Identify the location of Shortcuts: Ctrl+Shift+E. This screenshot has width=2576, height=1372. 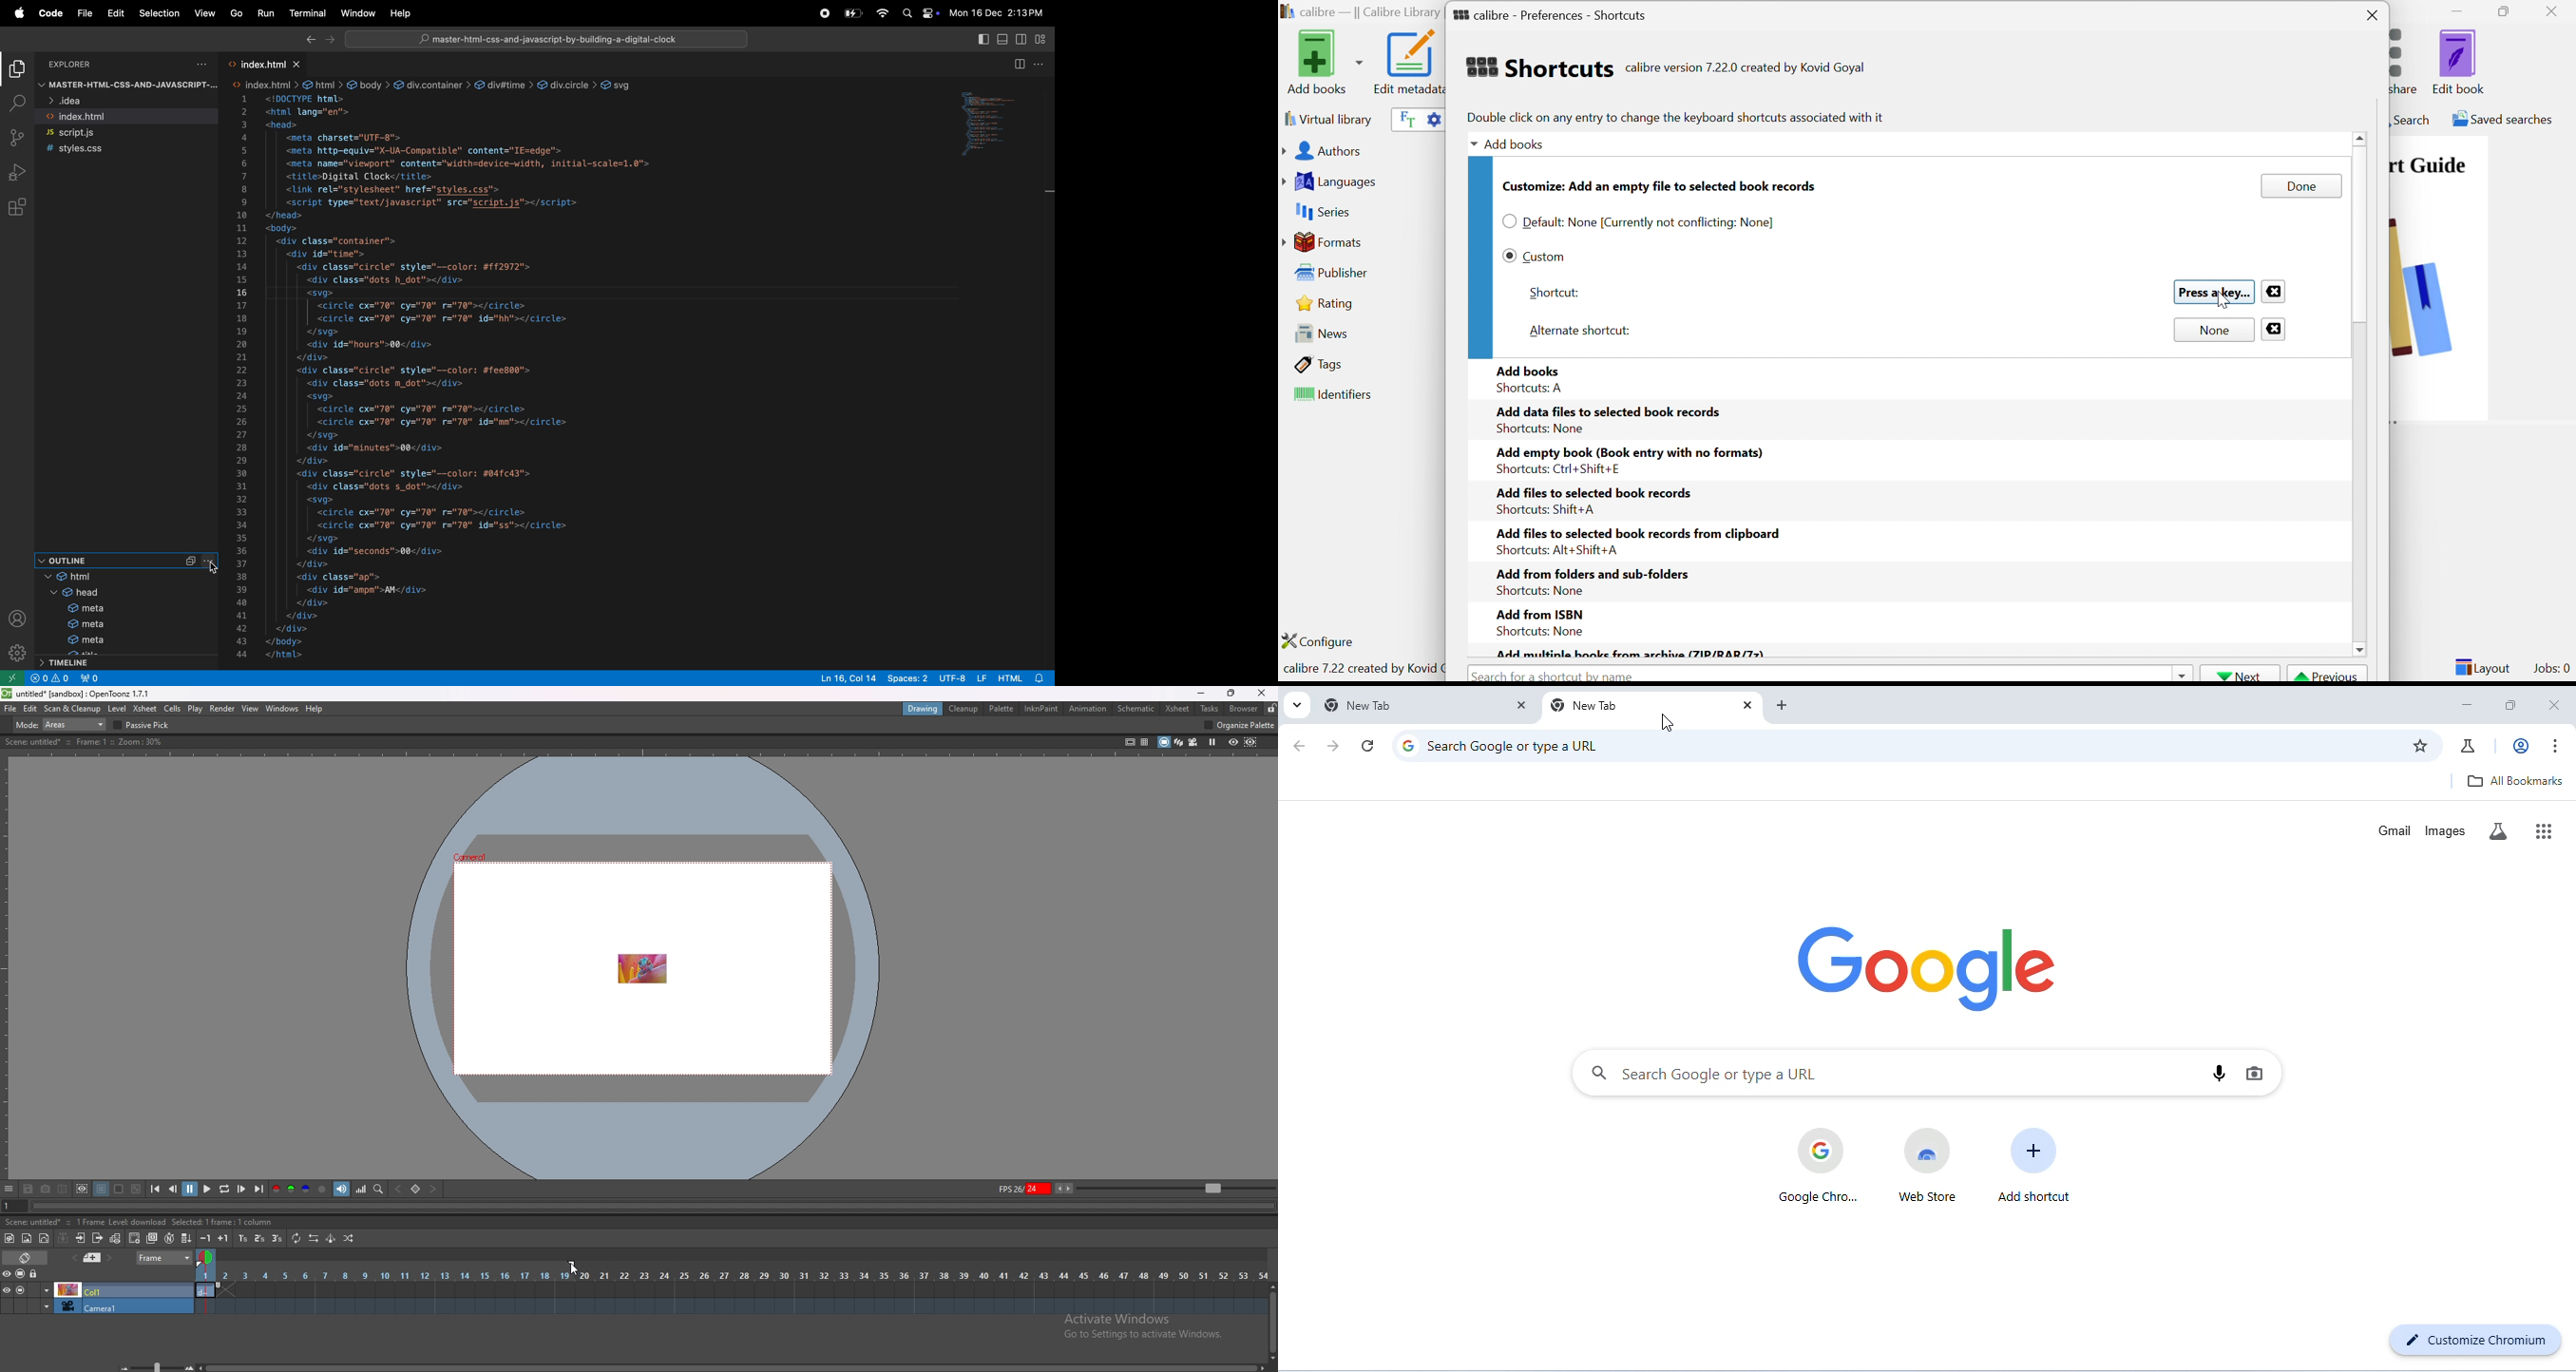
(1555, 469).